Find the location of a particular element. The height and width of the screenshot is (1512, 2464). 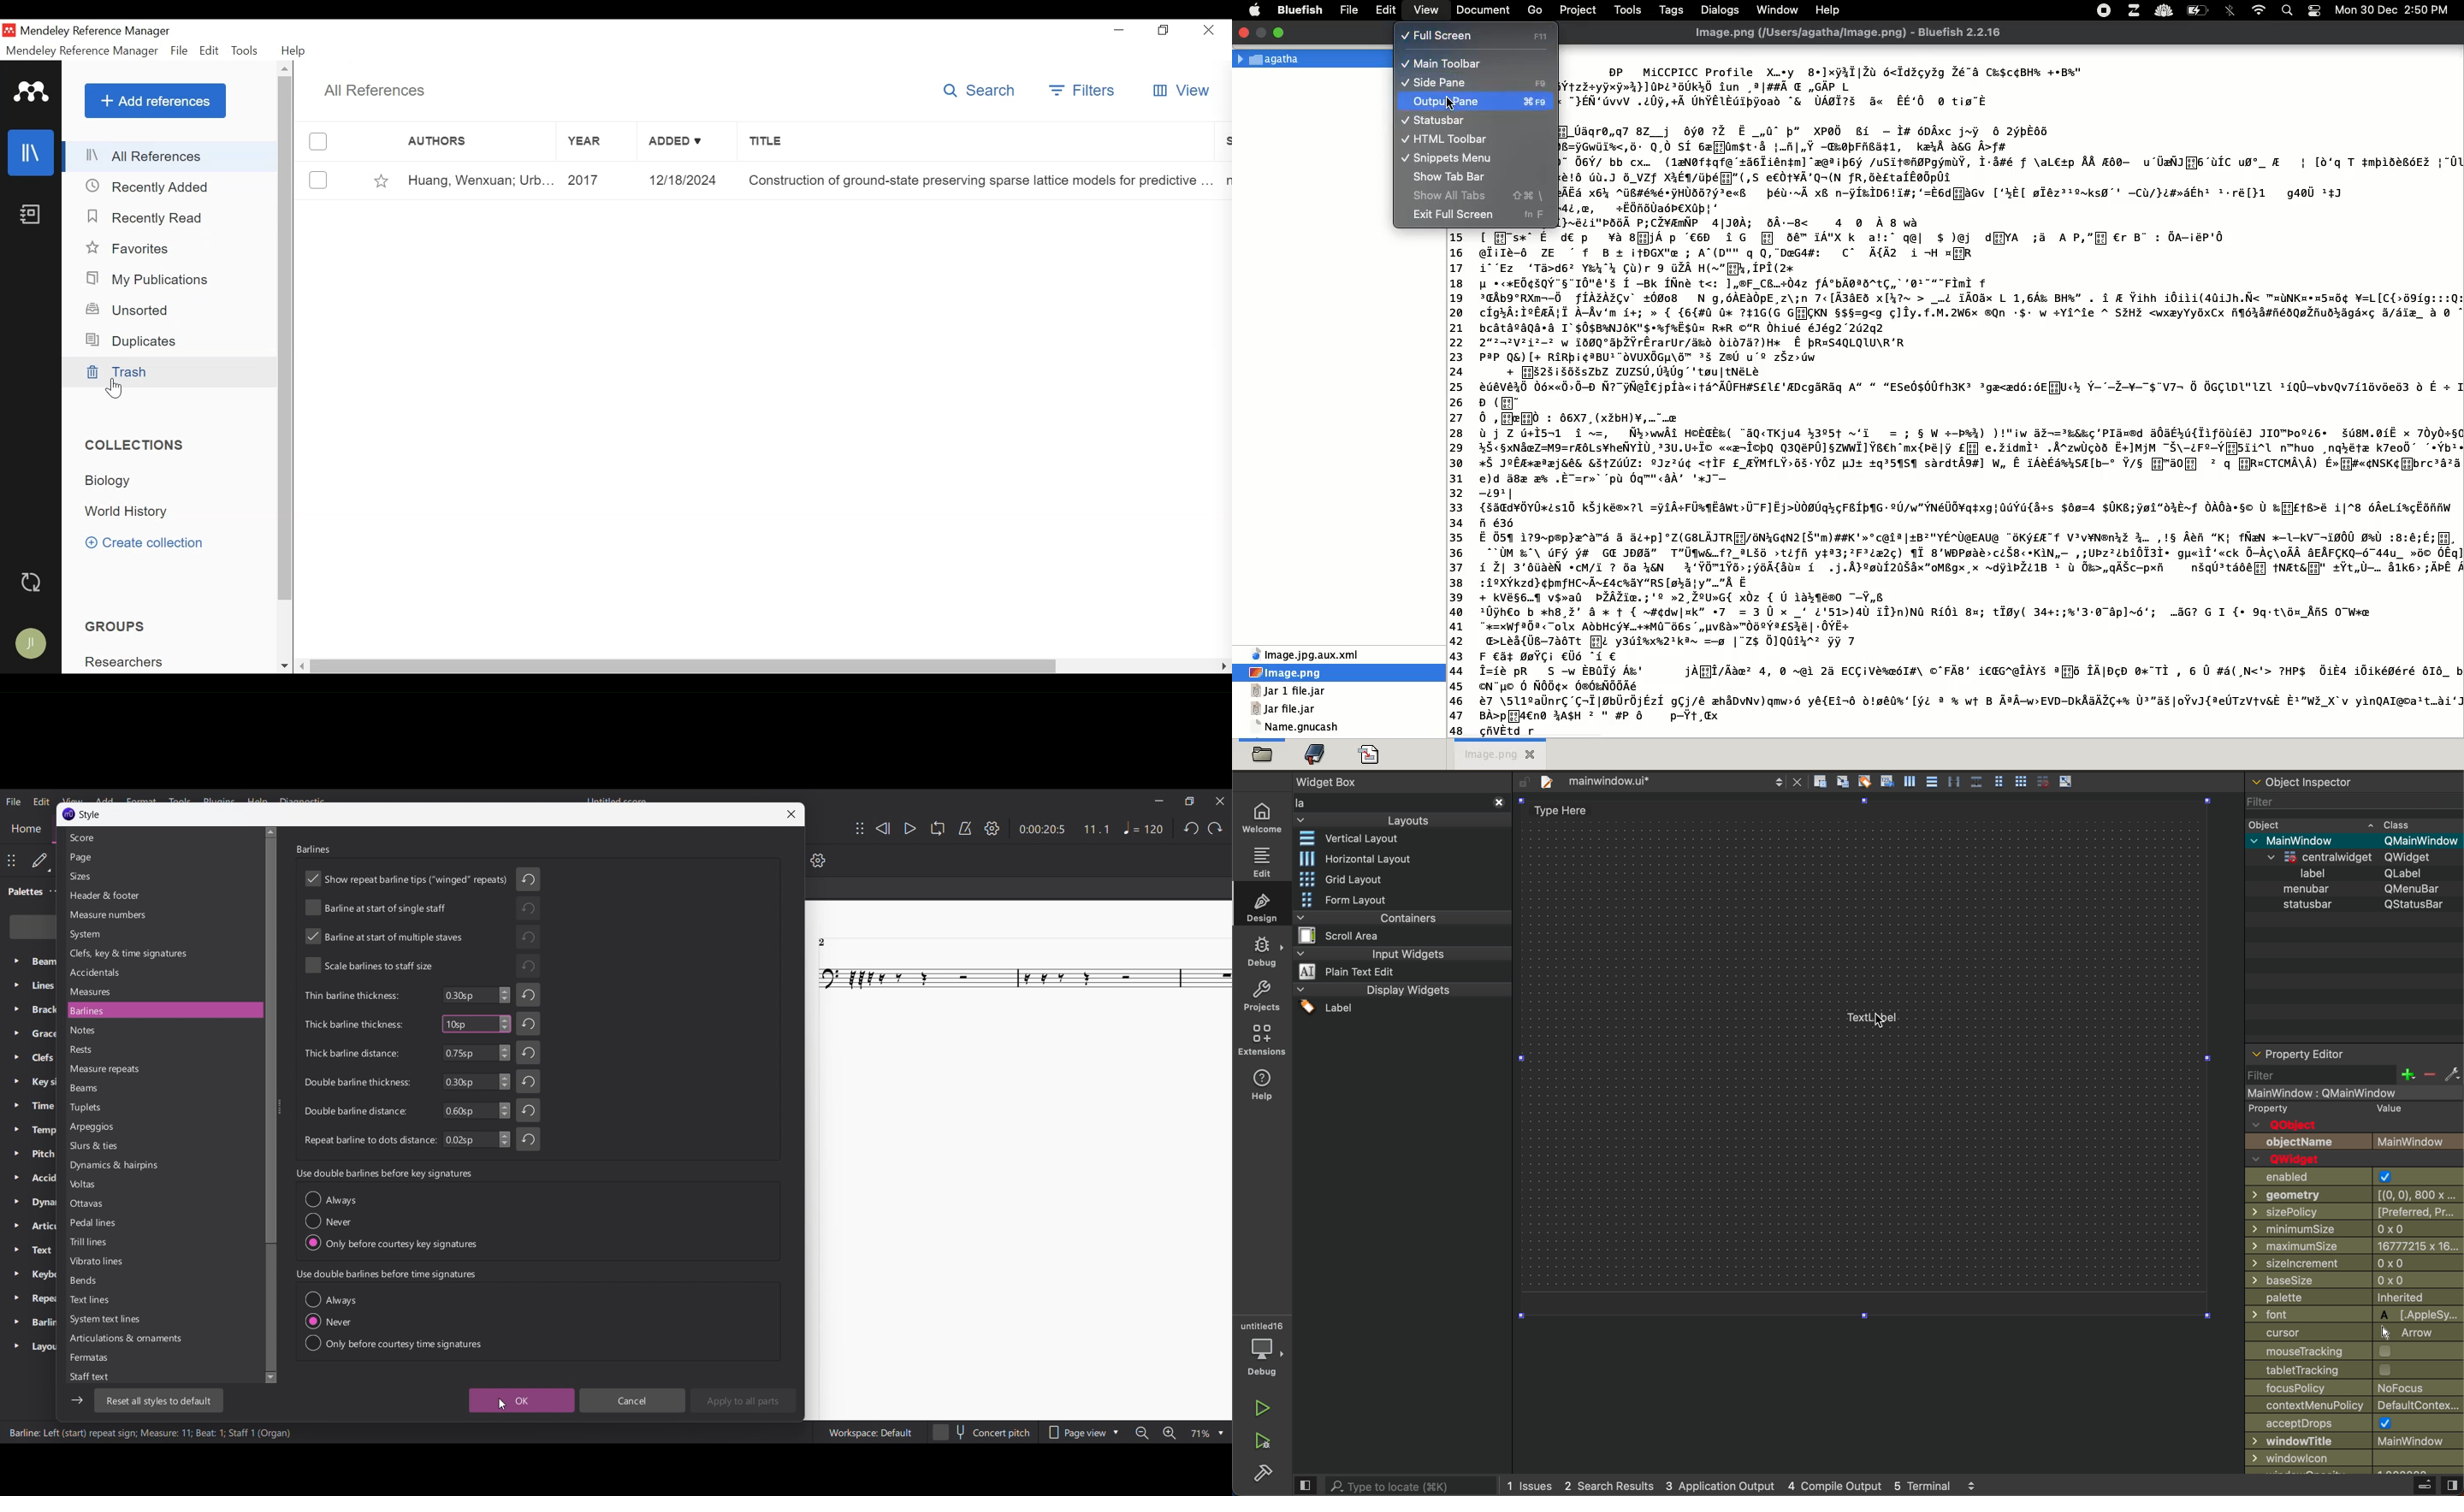

editor is located at coordinates (1263, 862).